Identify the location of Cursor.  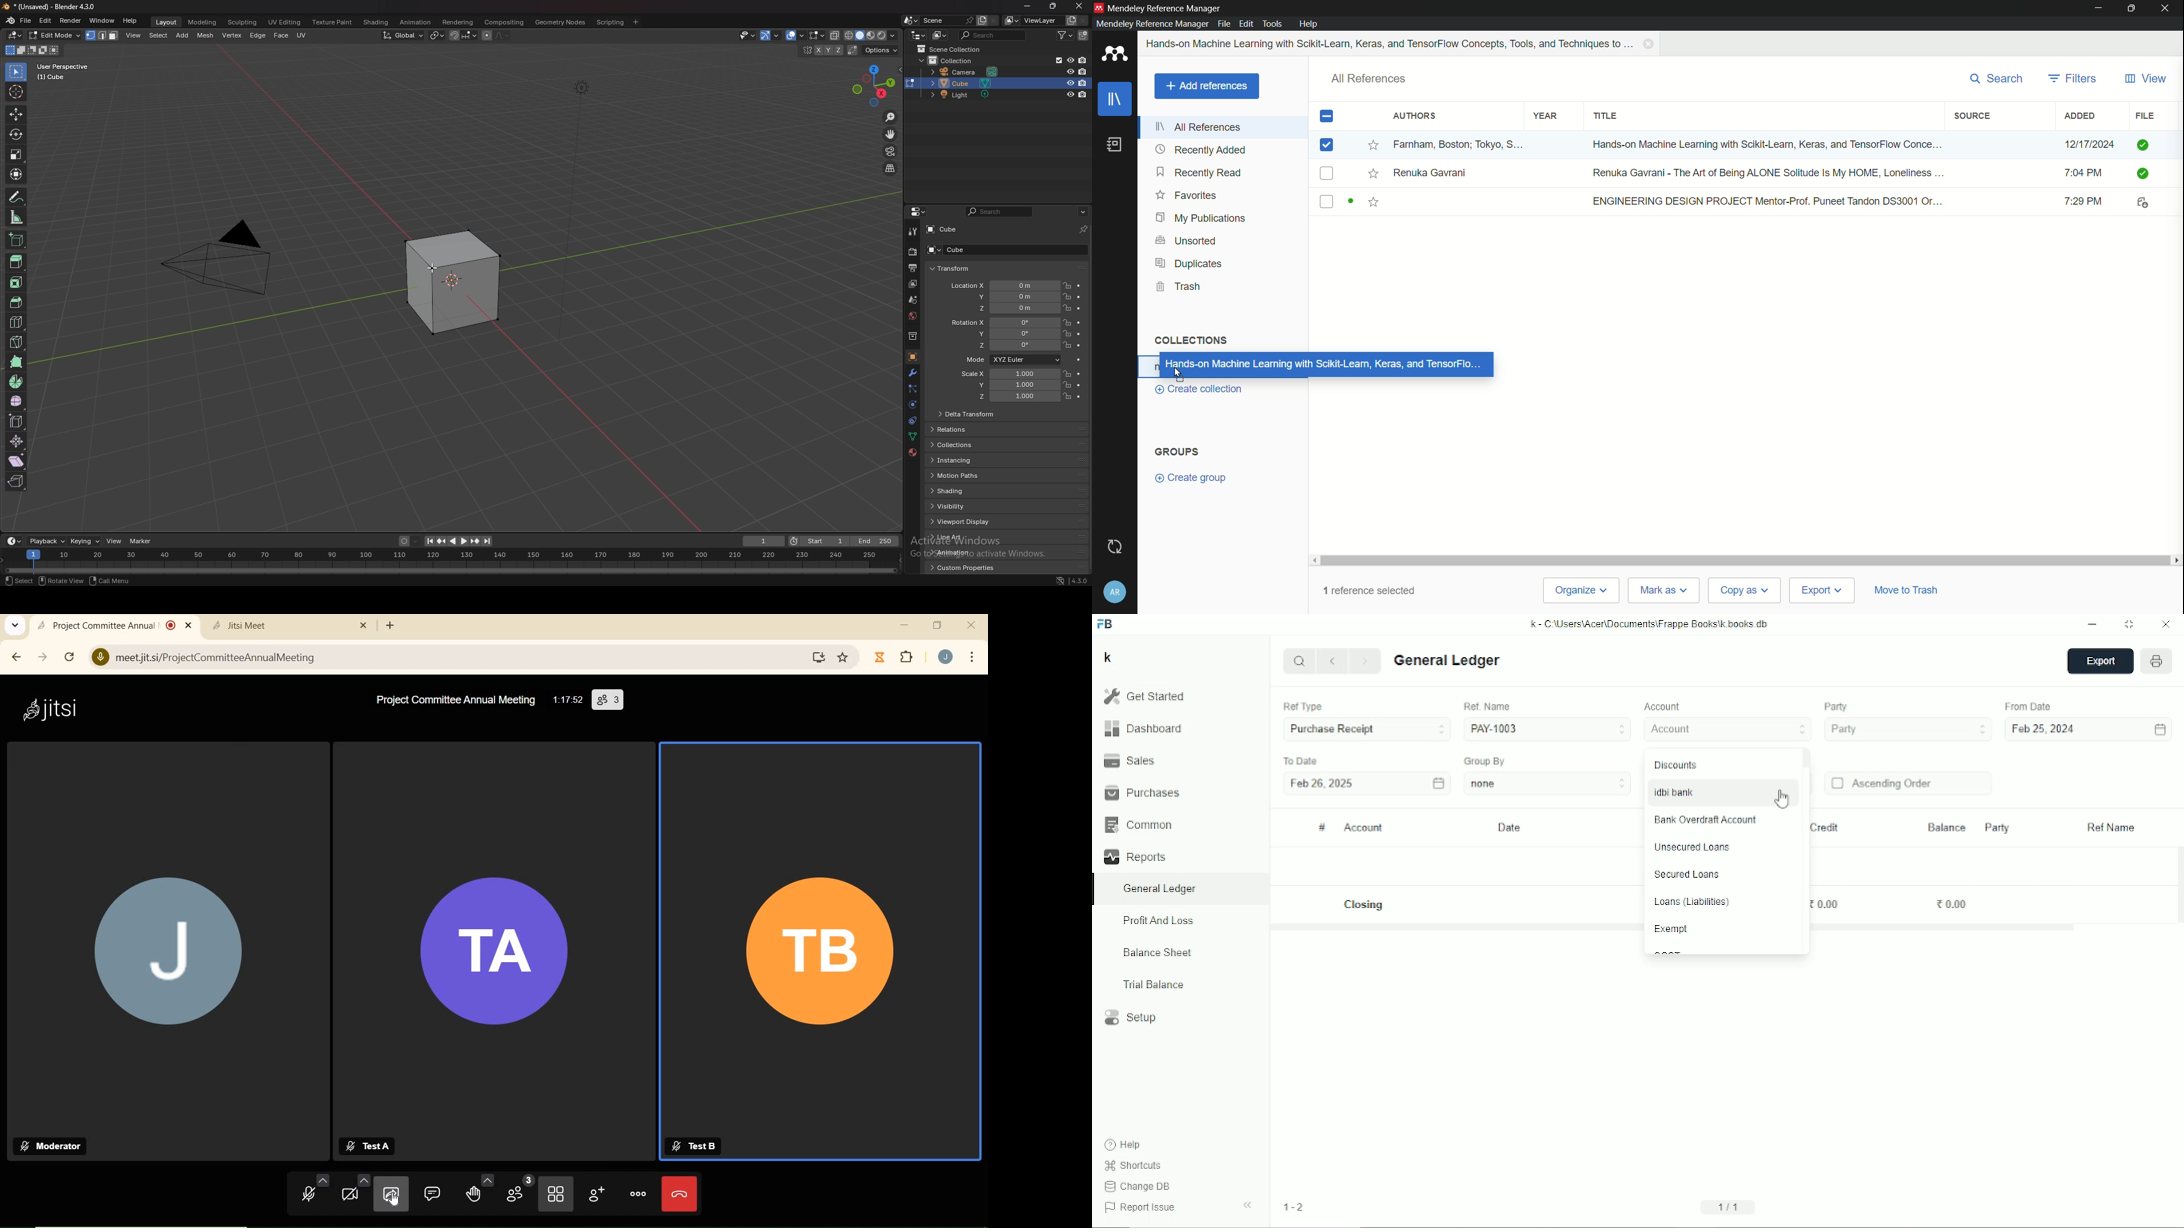
(1783, 799).